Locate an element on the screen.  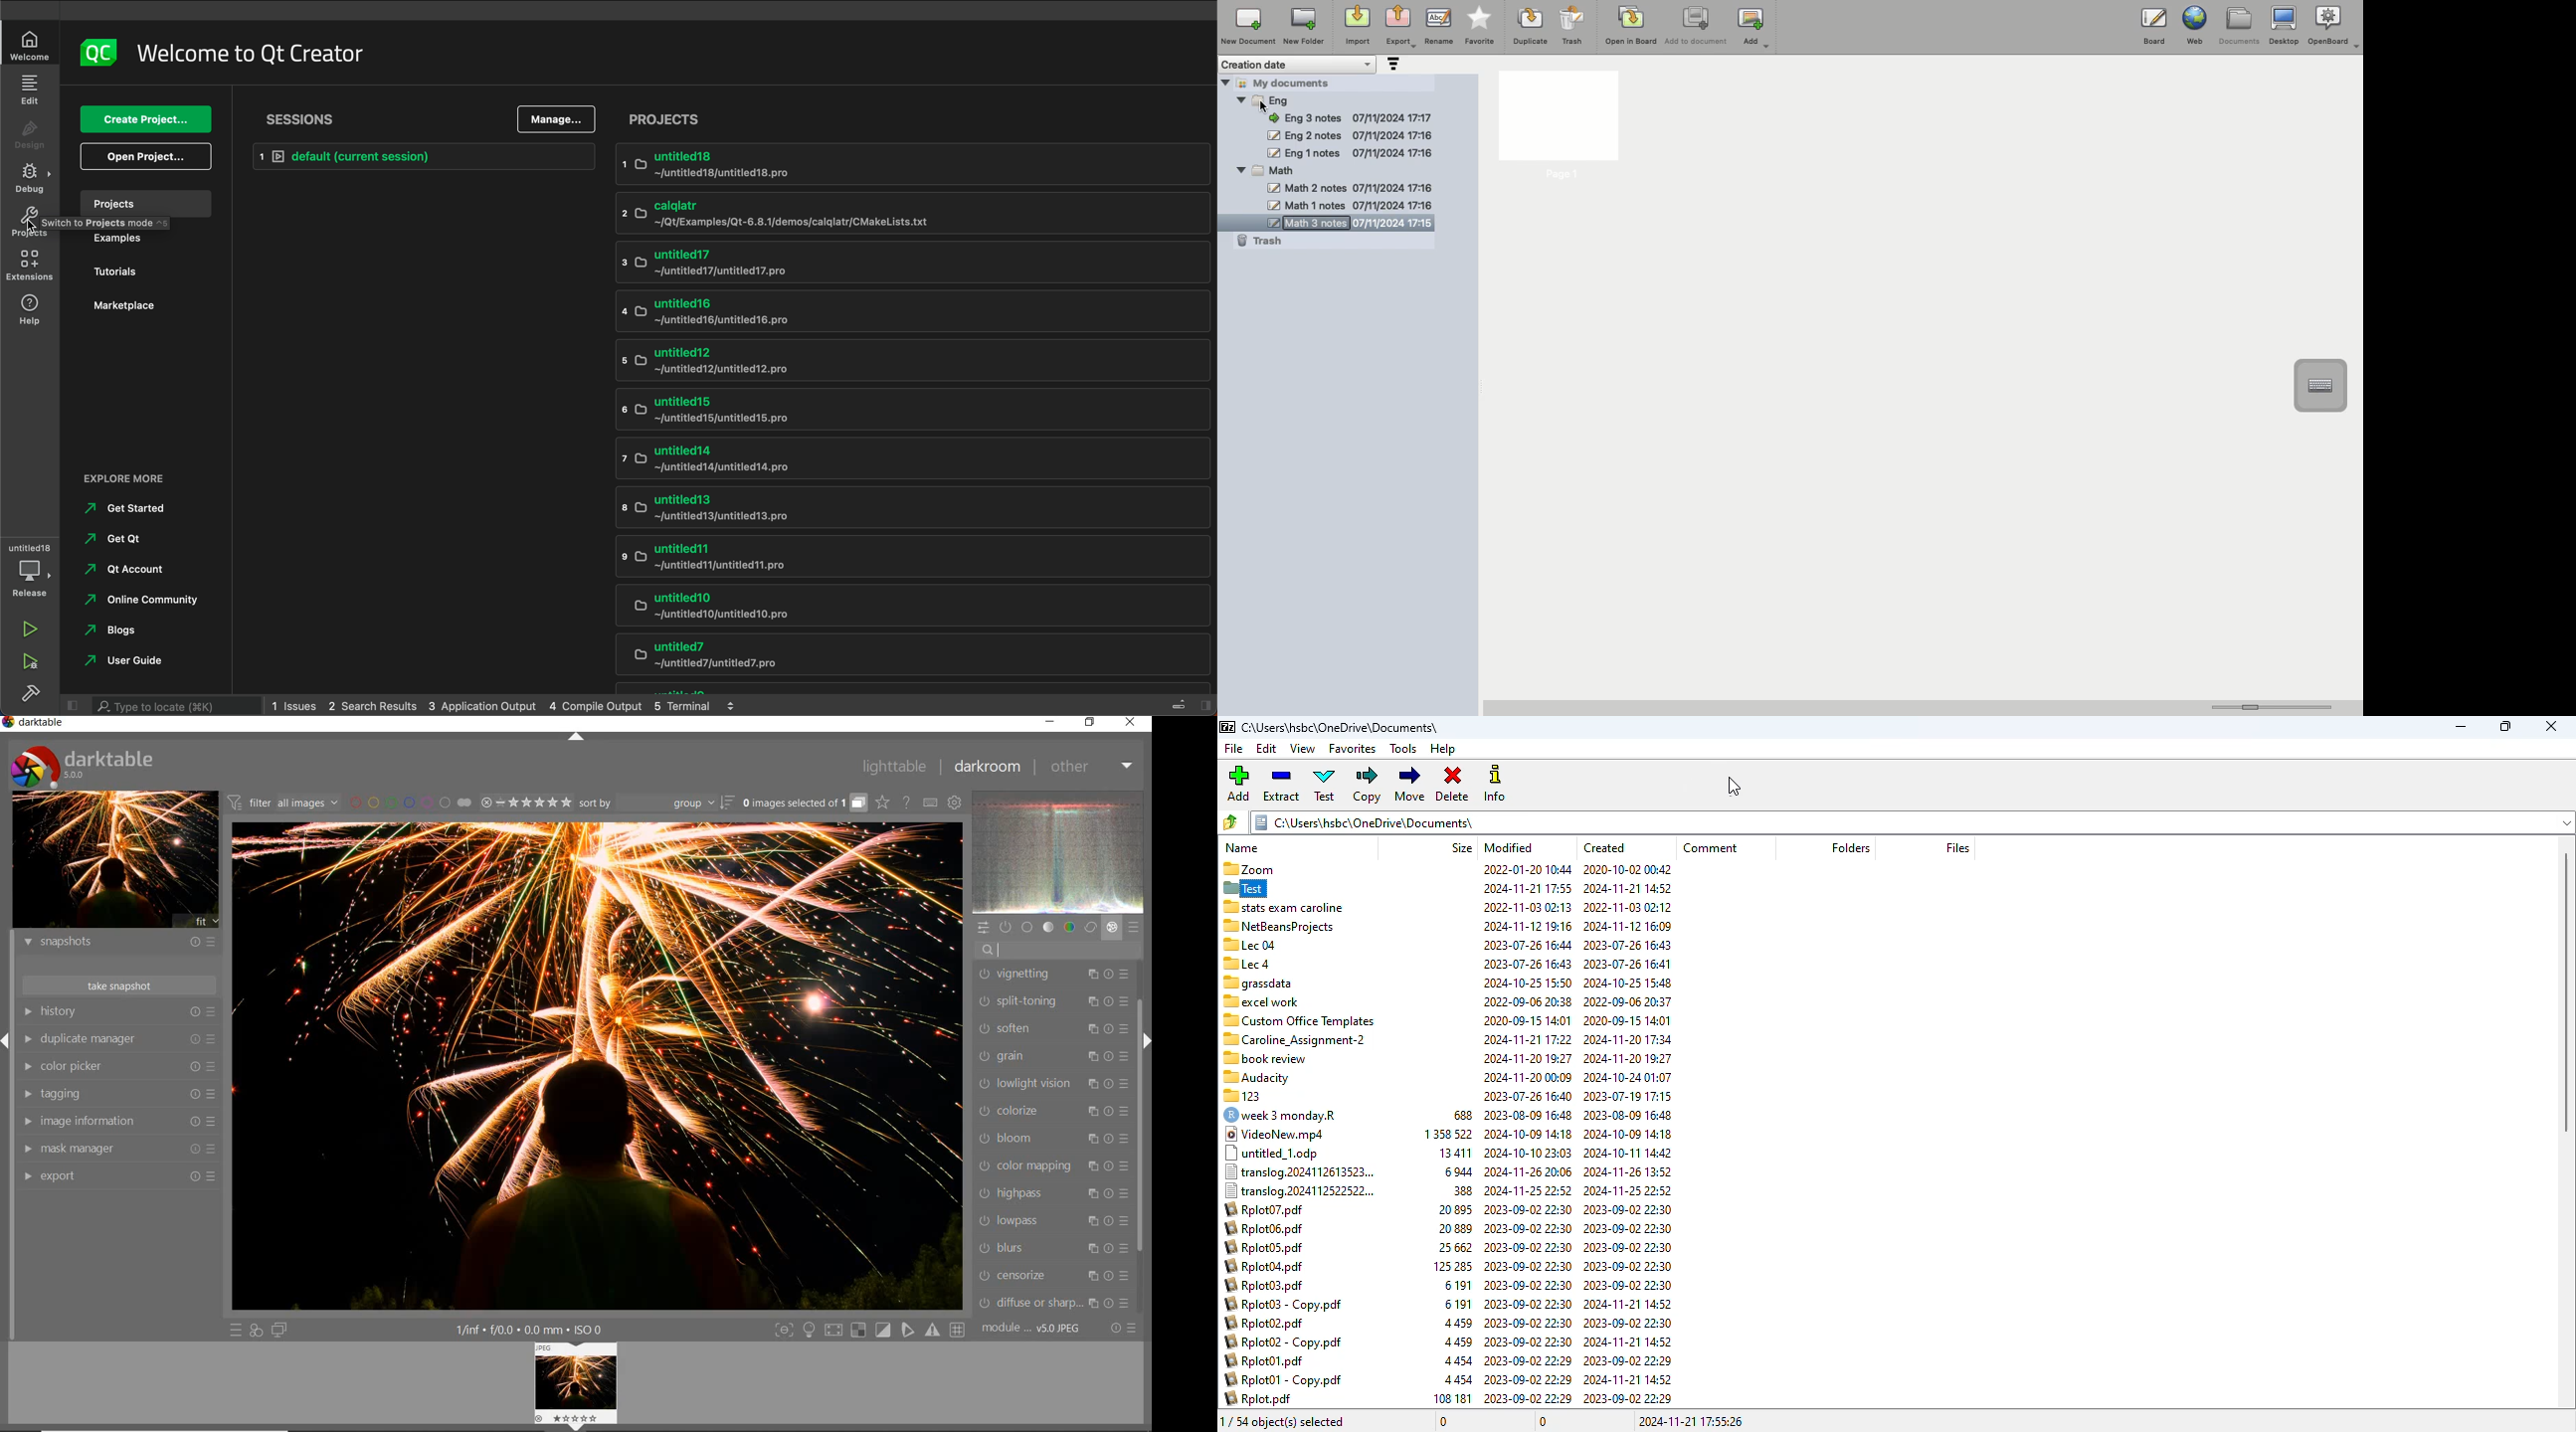
week 3 monday.R is located at coordinates (1279, 1115).